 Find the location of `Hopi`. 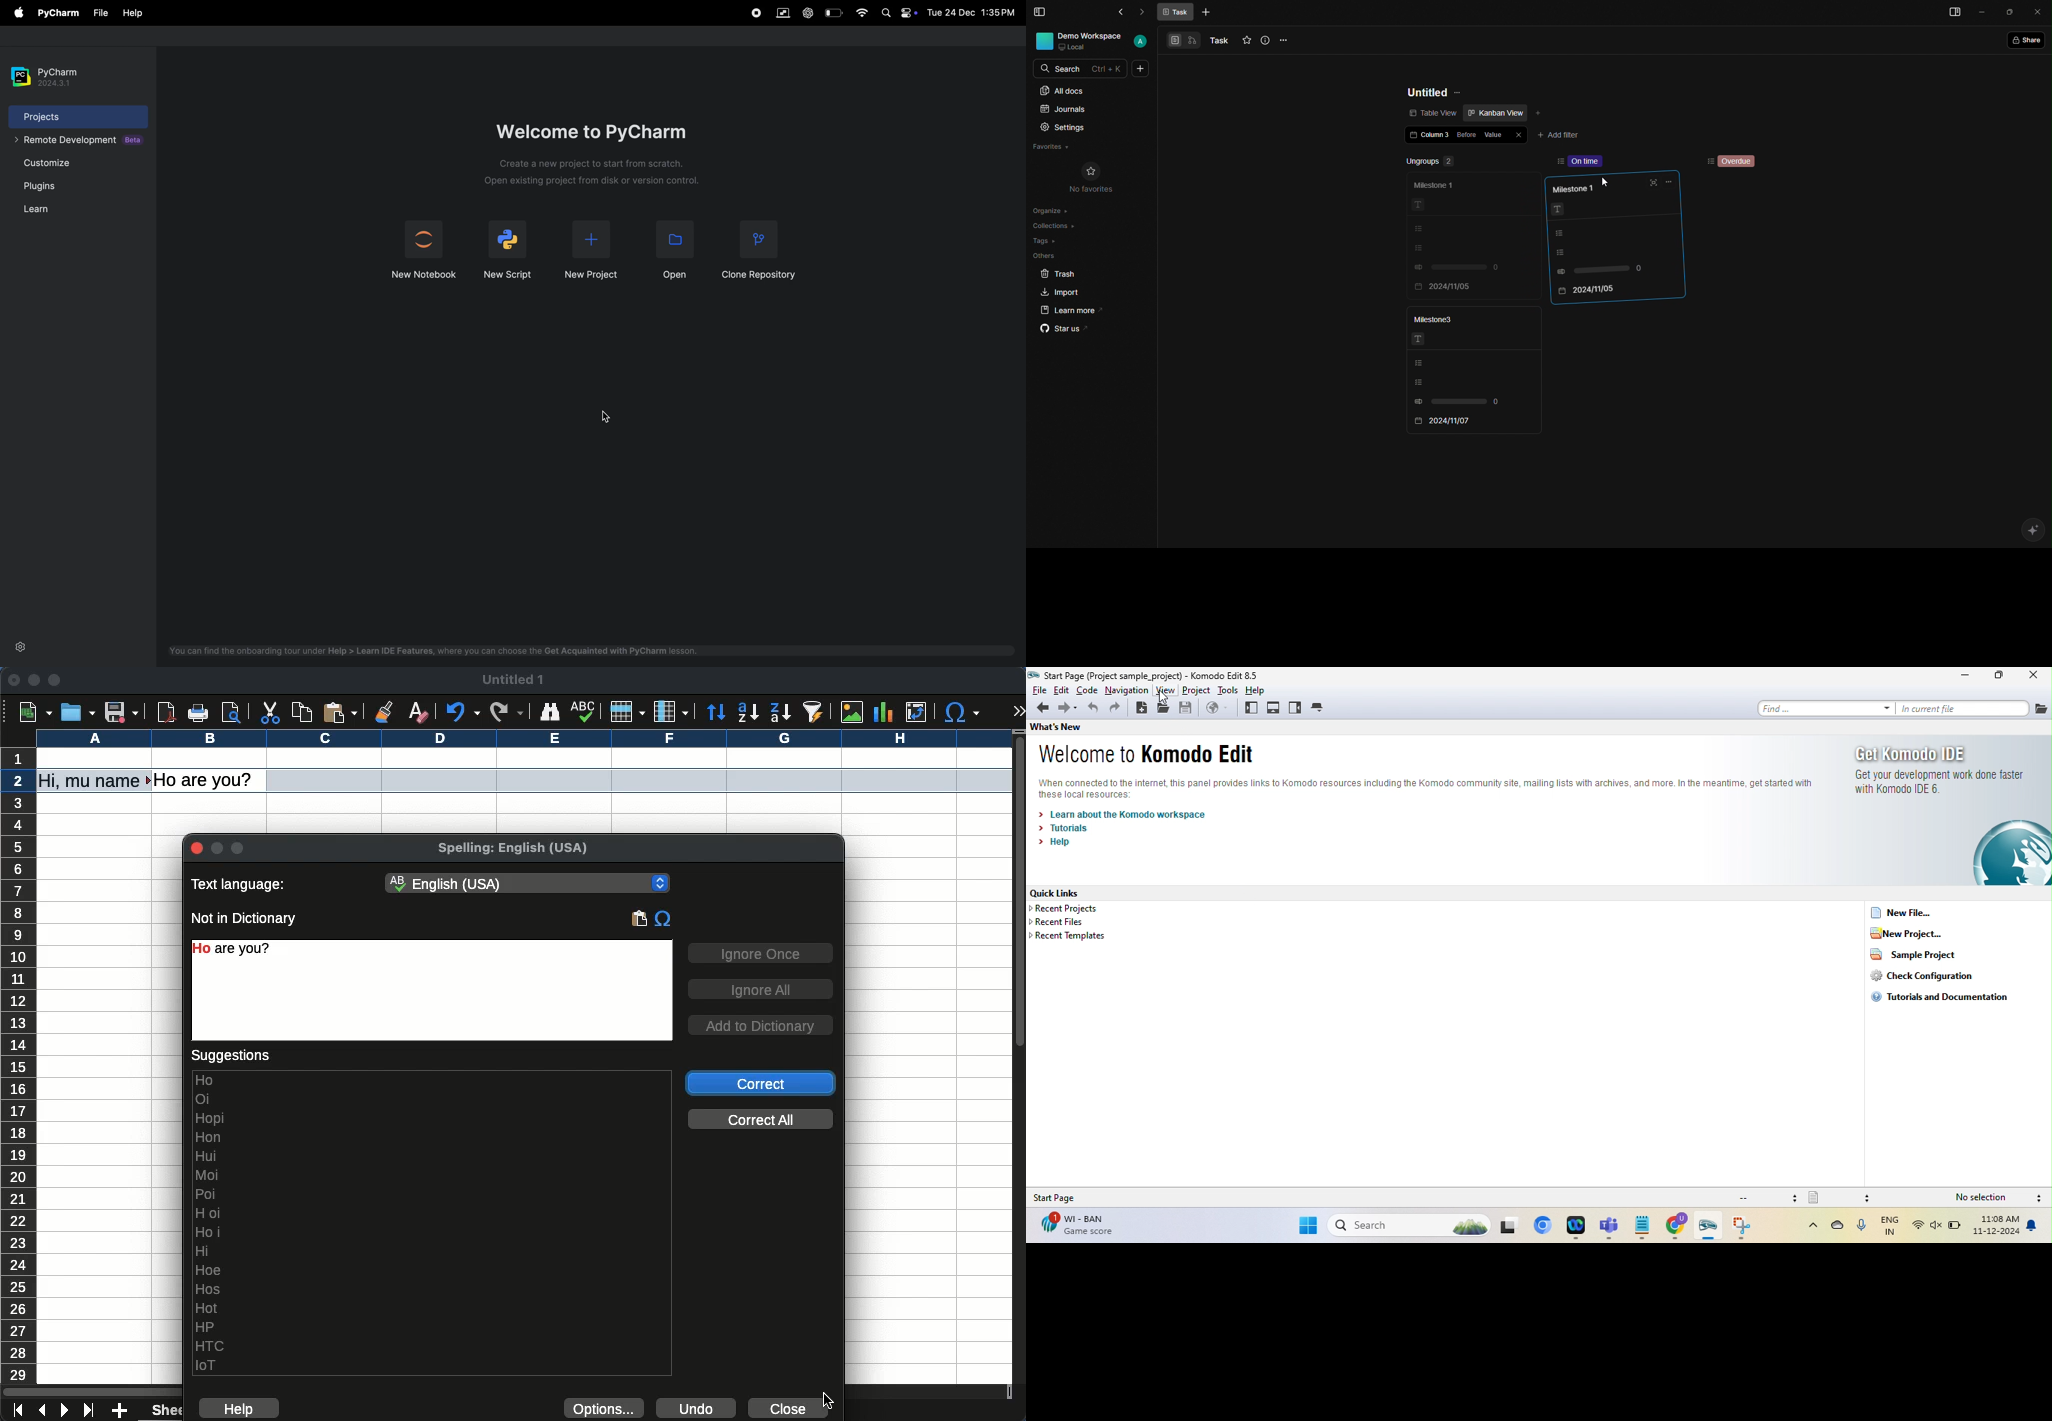

Hopi is located at coordinates (211, 1117).